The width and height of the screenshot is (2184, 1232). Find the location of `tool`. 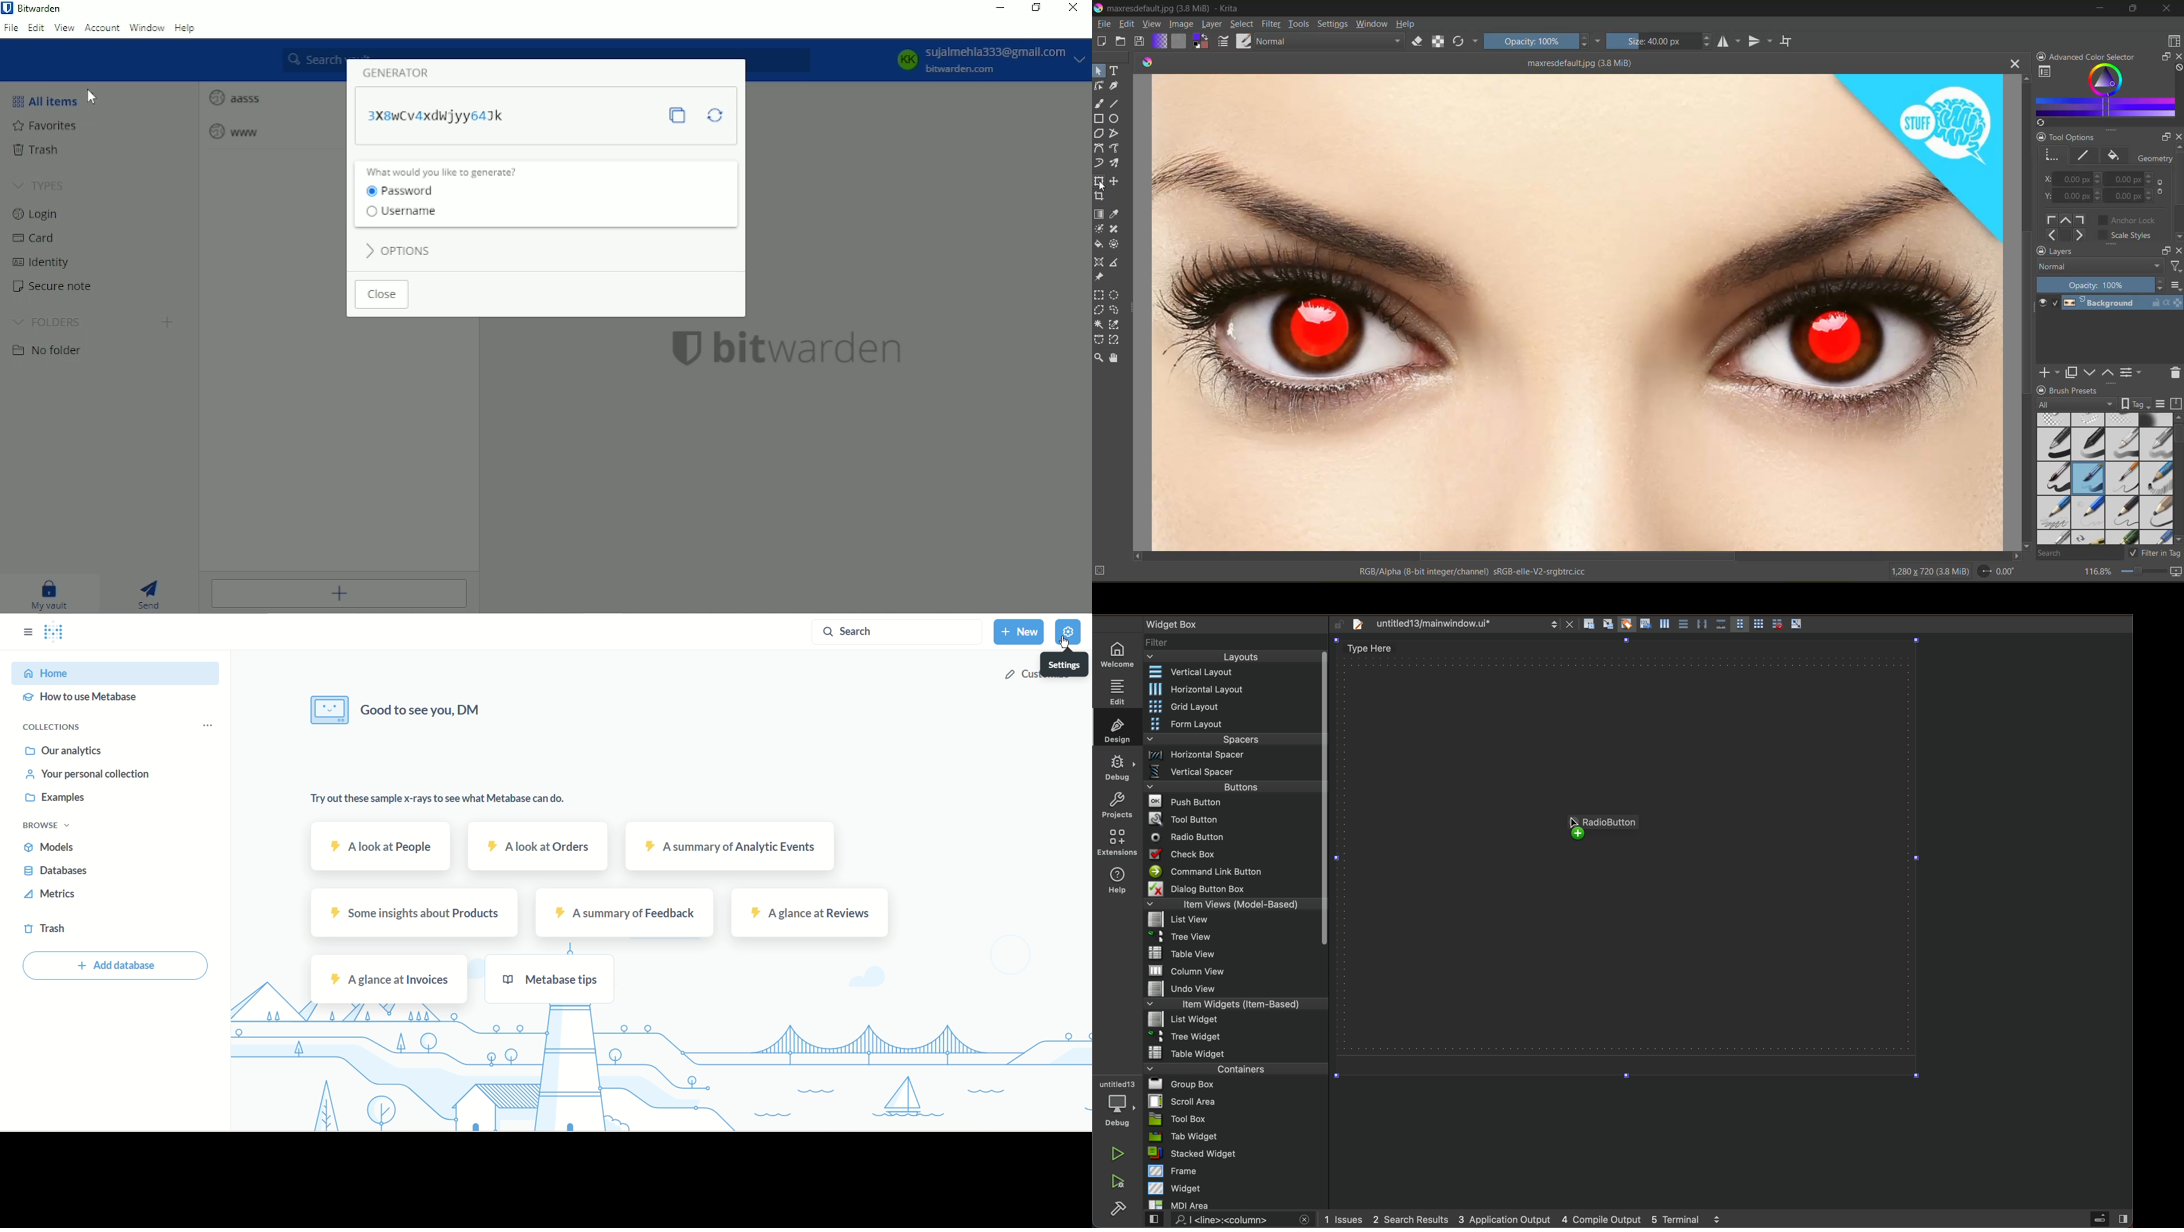

tool is located at coordinates (1115, 71).